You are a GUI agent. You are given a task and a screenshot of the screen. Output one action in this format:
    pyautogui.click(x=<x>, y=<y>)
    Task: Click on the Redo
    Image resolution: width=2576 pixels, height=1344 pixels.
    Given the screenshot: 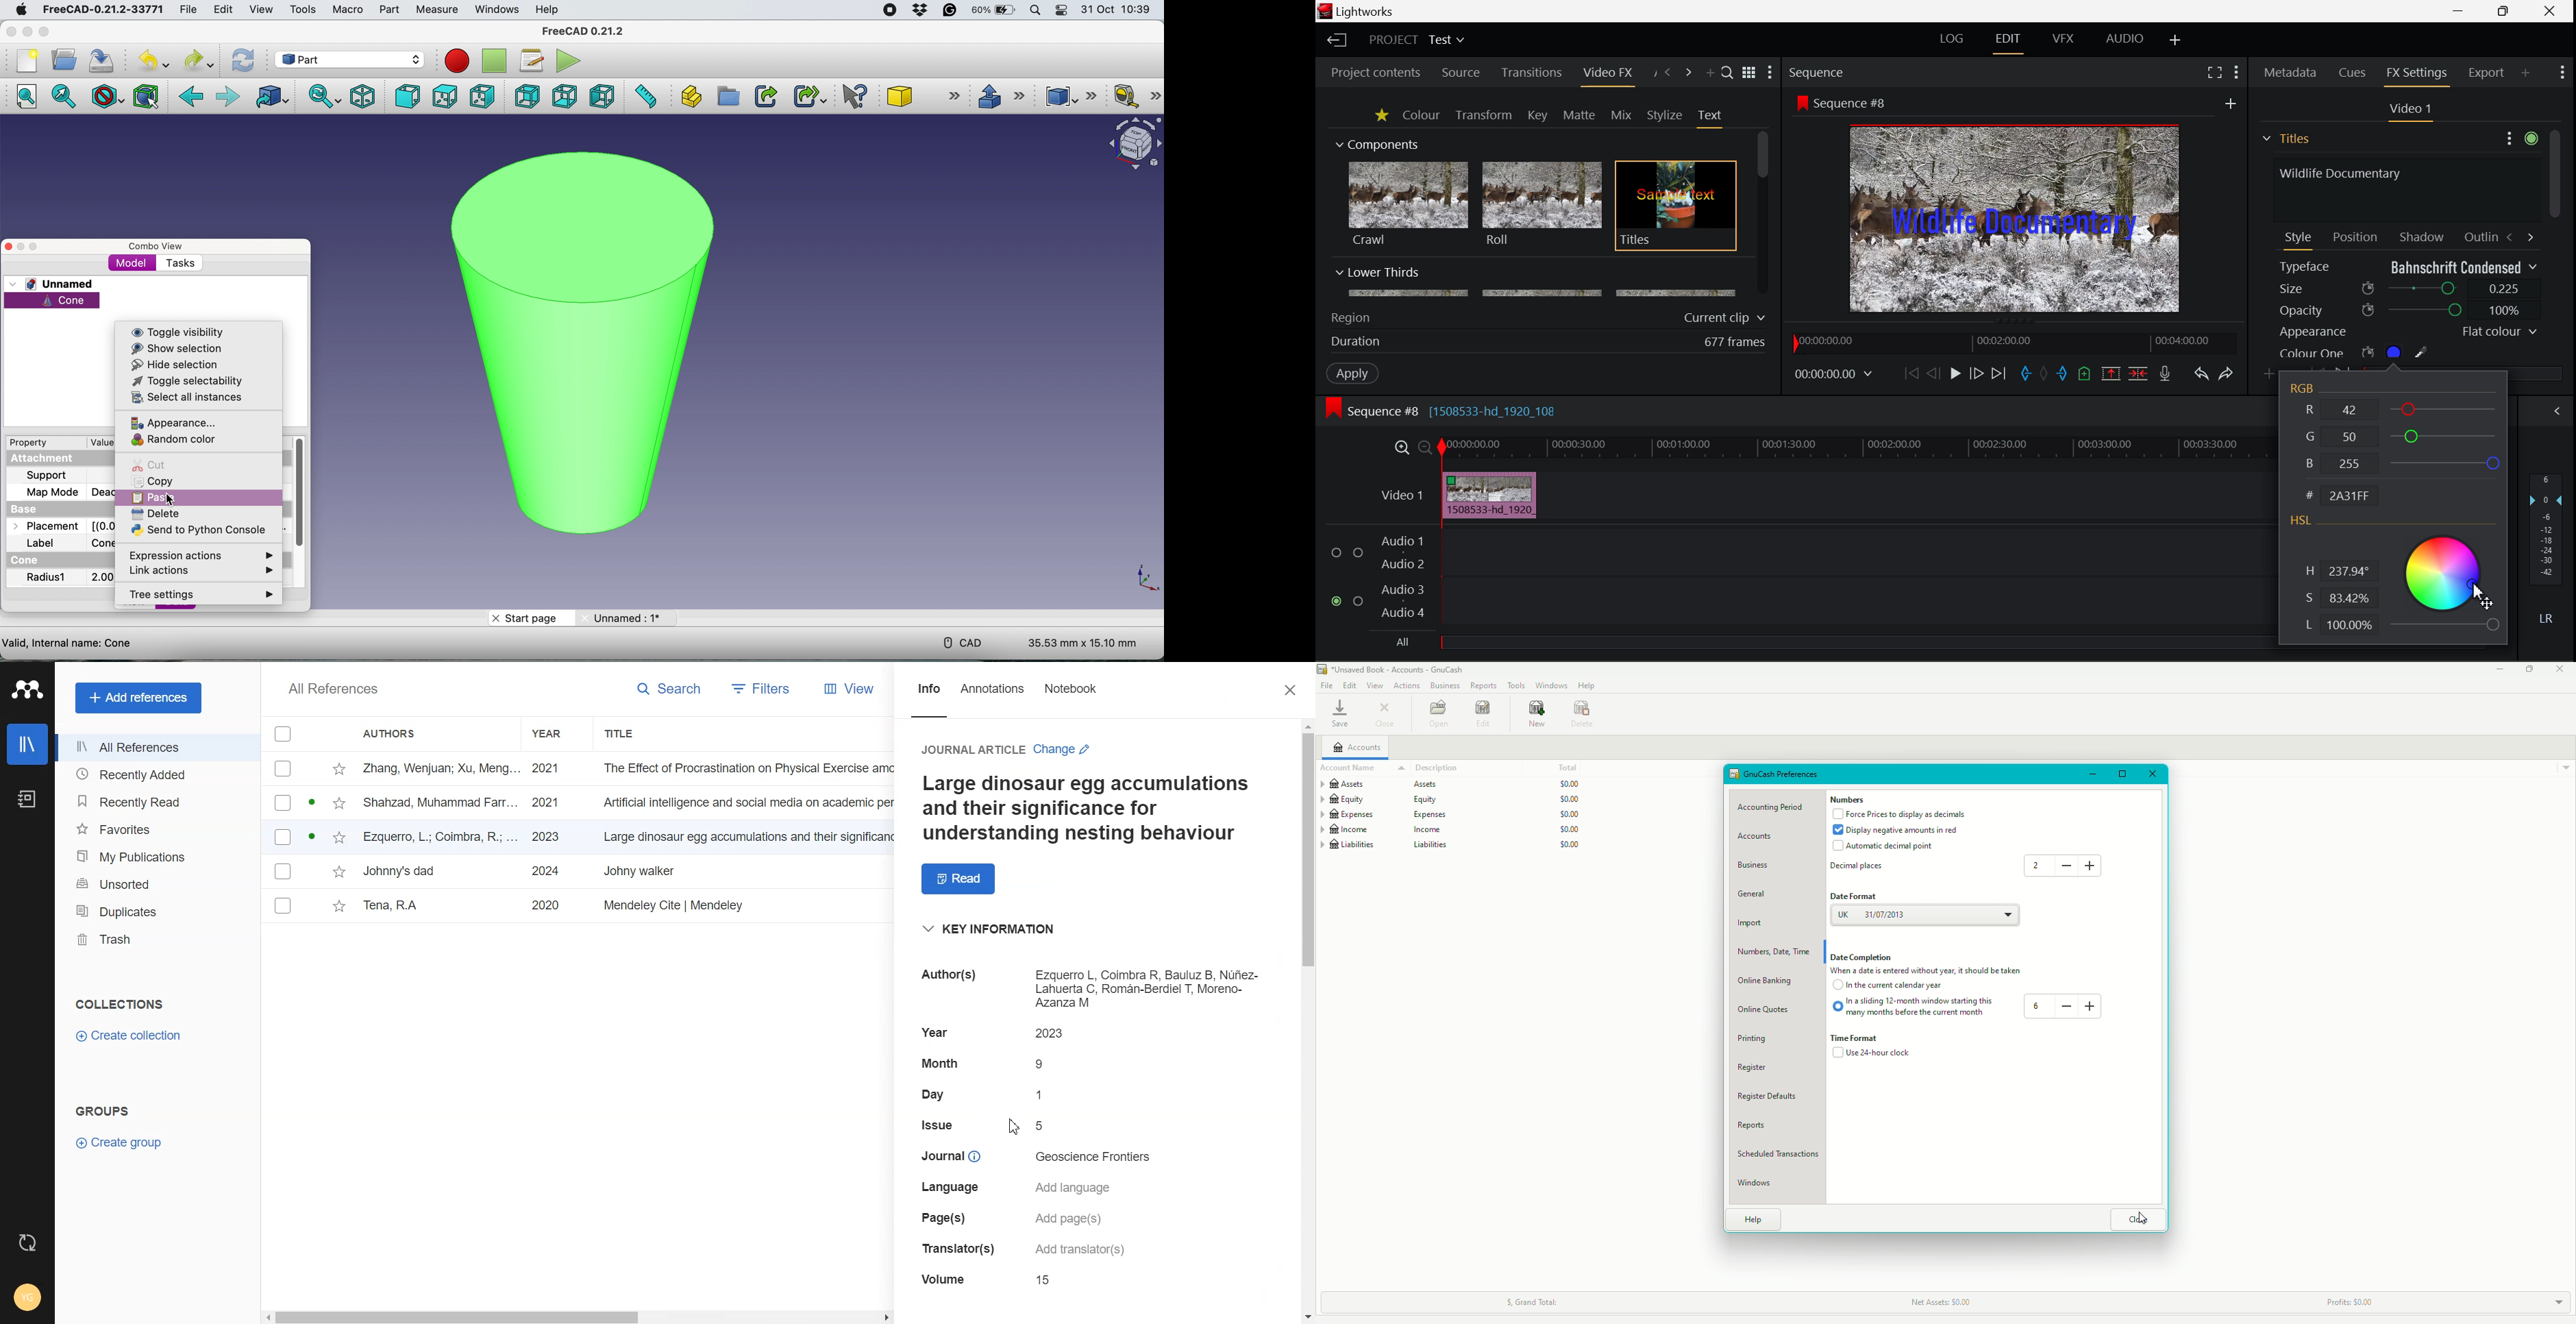 What is the action you would take?
    pyautogui.click(x=2228, y=374)
    